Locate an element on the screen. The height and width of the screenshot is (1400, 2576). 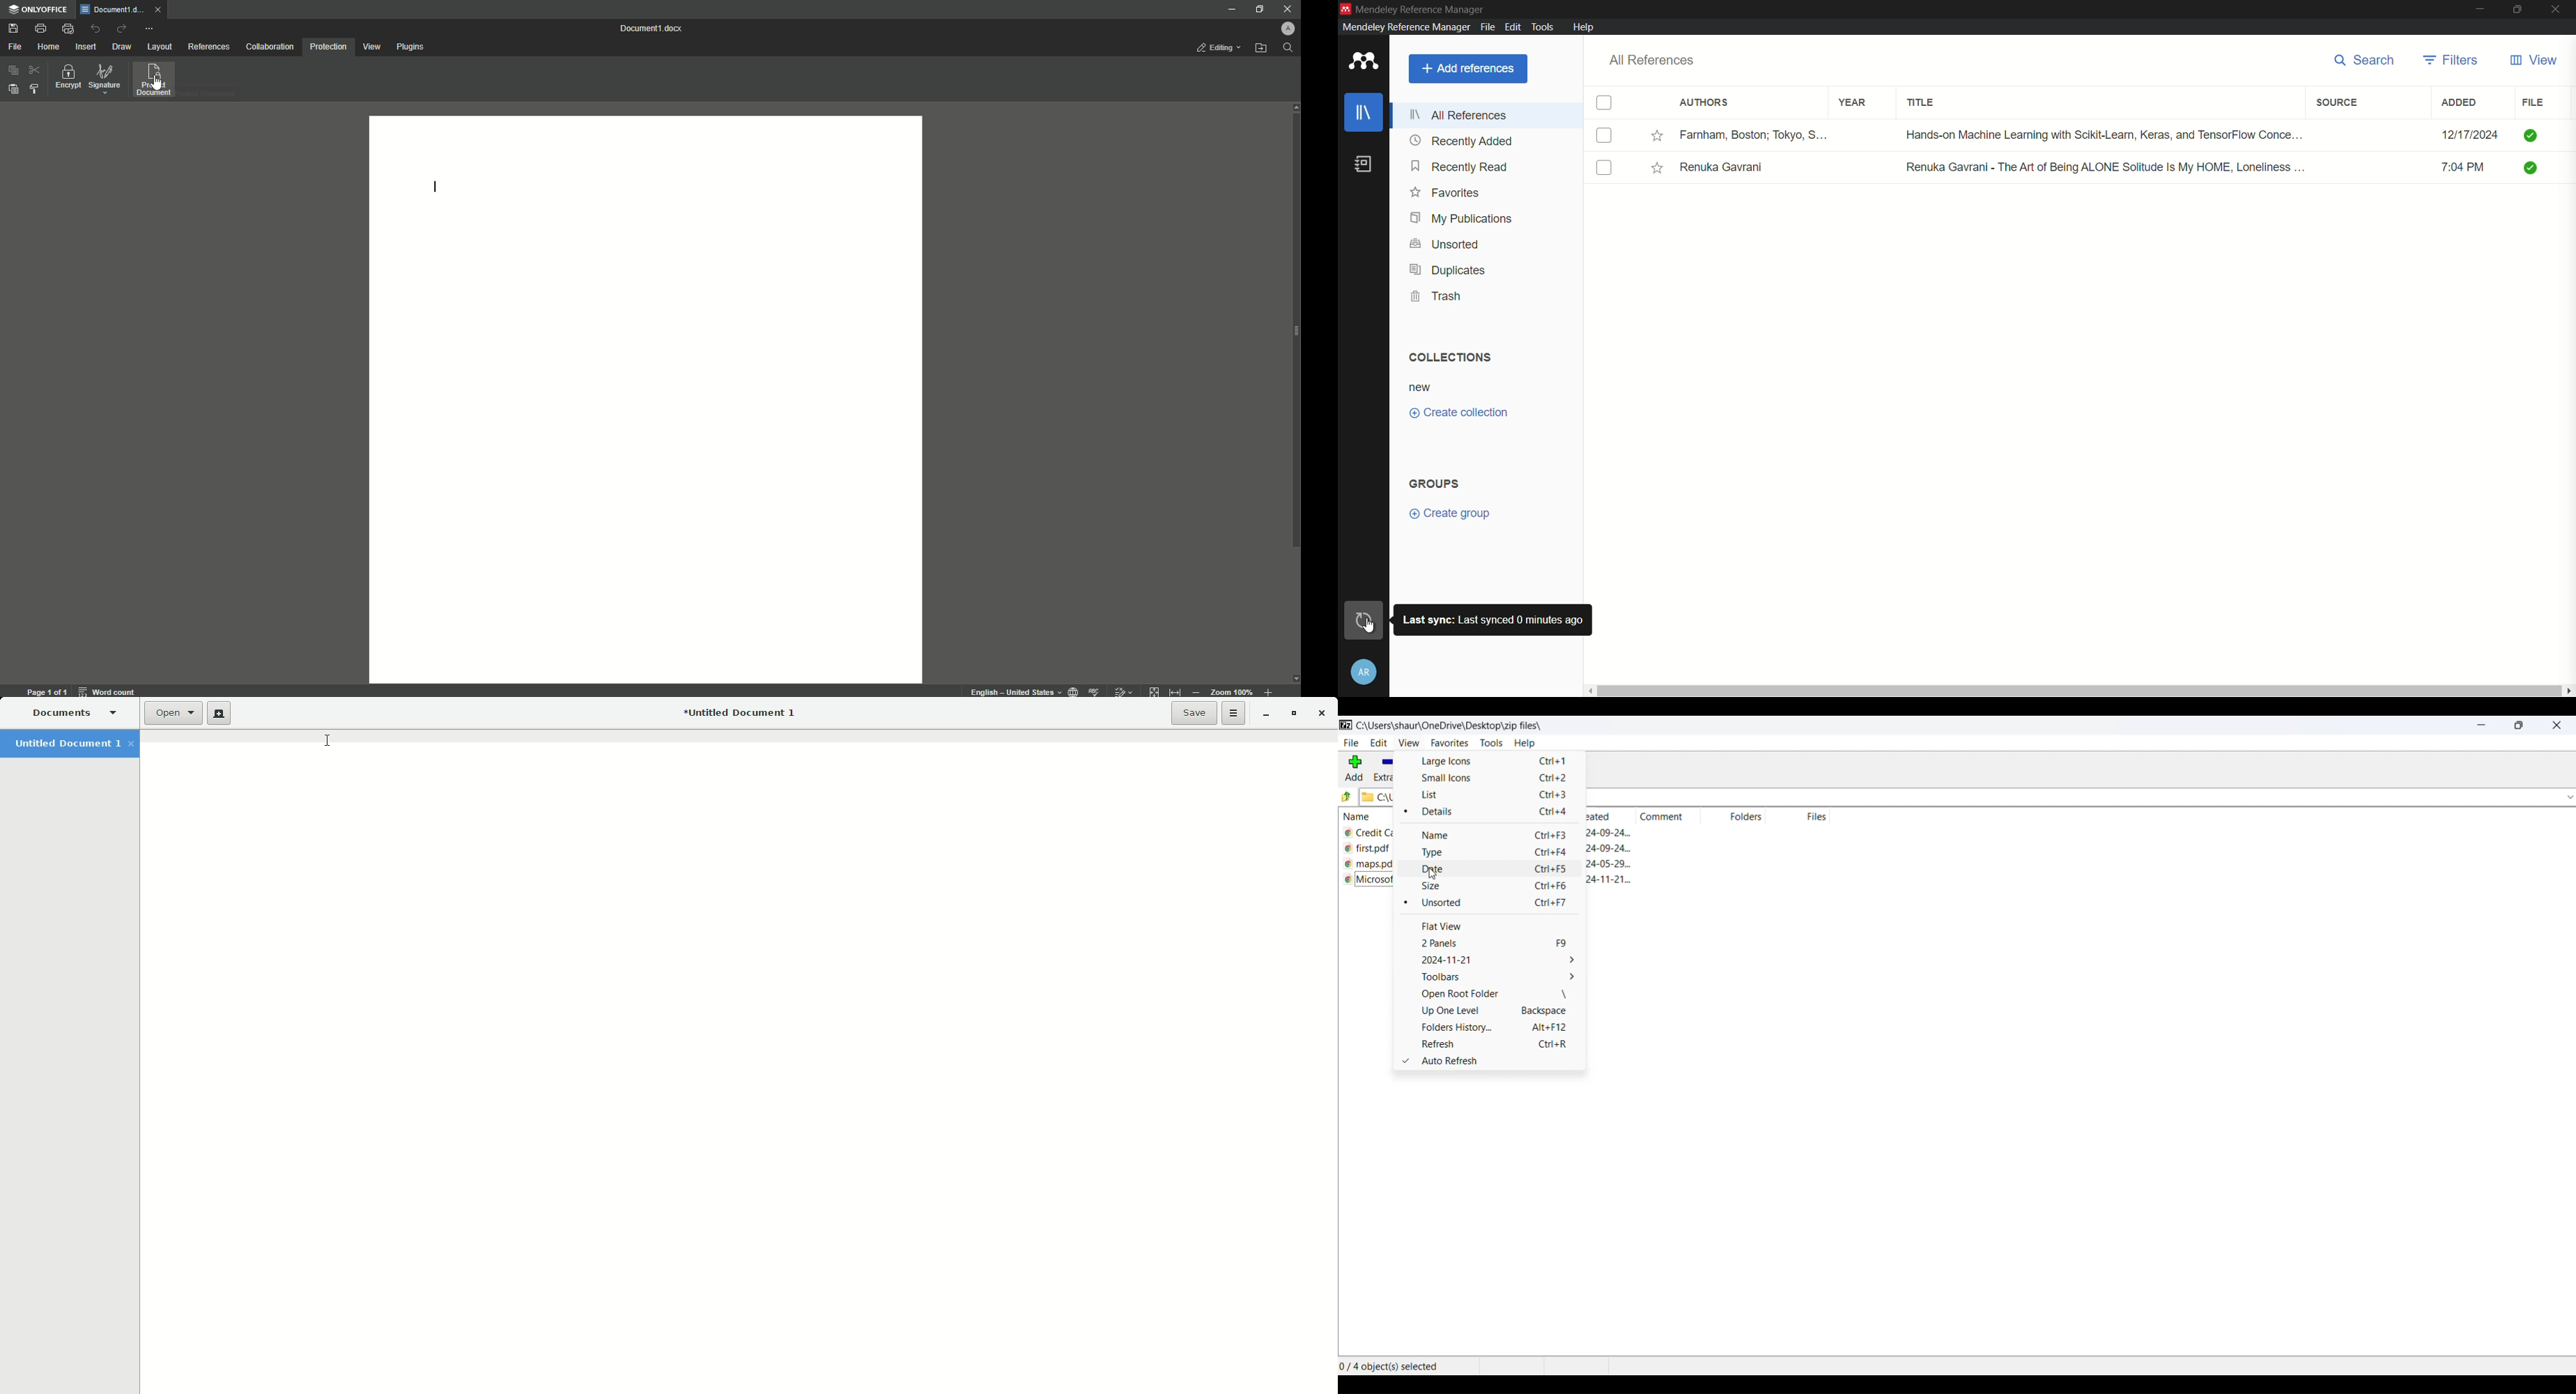
maximize is located at coordinates (2521, 725).